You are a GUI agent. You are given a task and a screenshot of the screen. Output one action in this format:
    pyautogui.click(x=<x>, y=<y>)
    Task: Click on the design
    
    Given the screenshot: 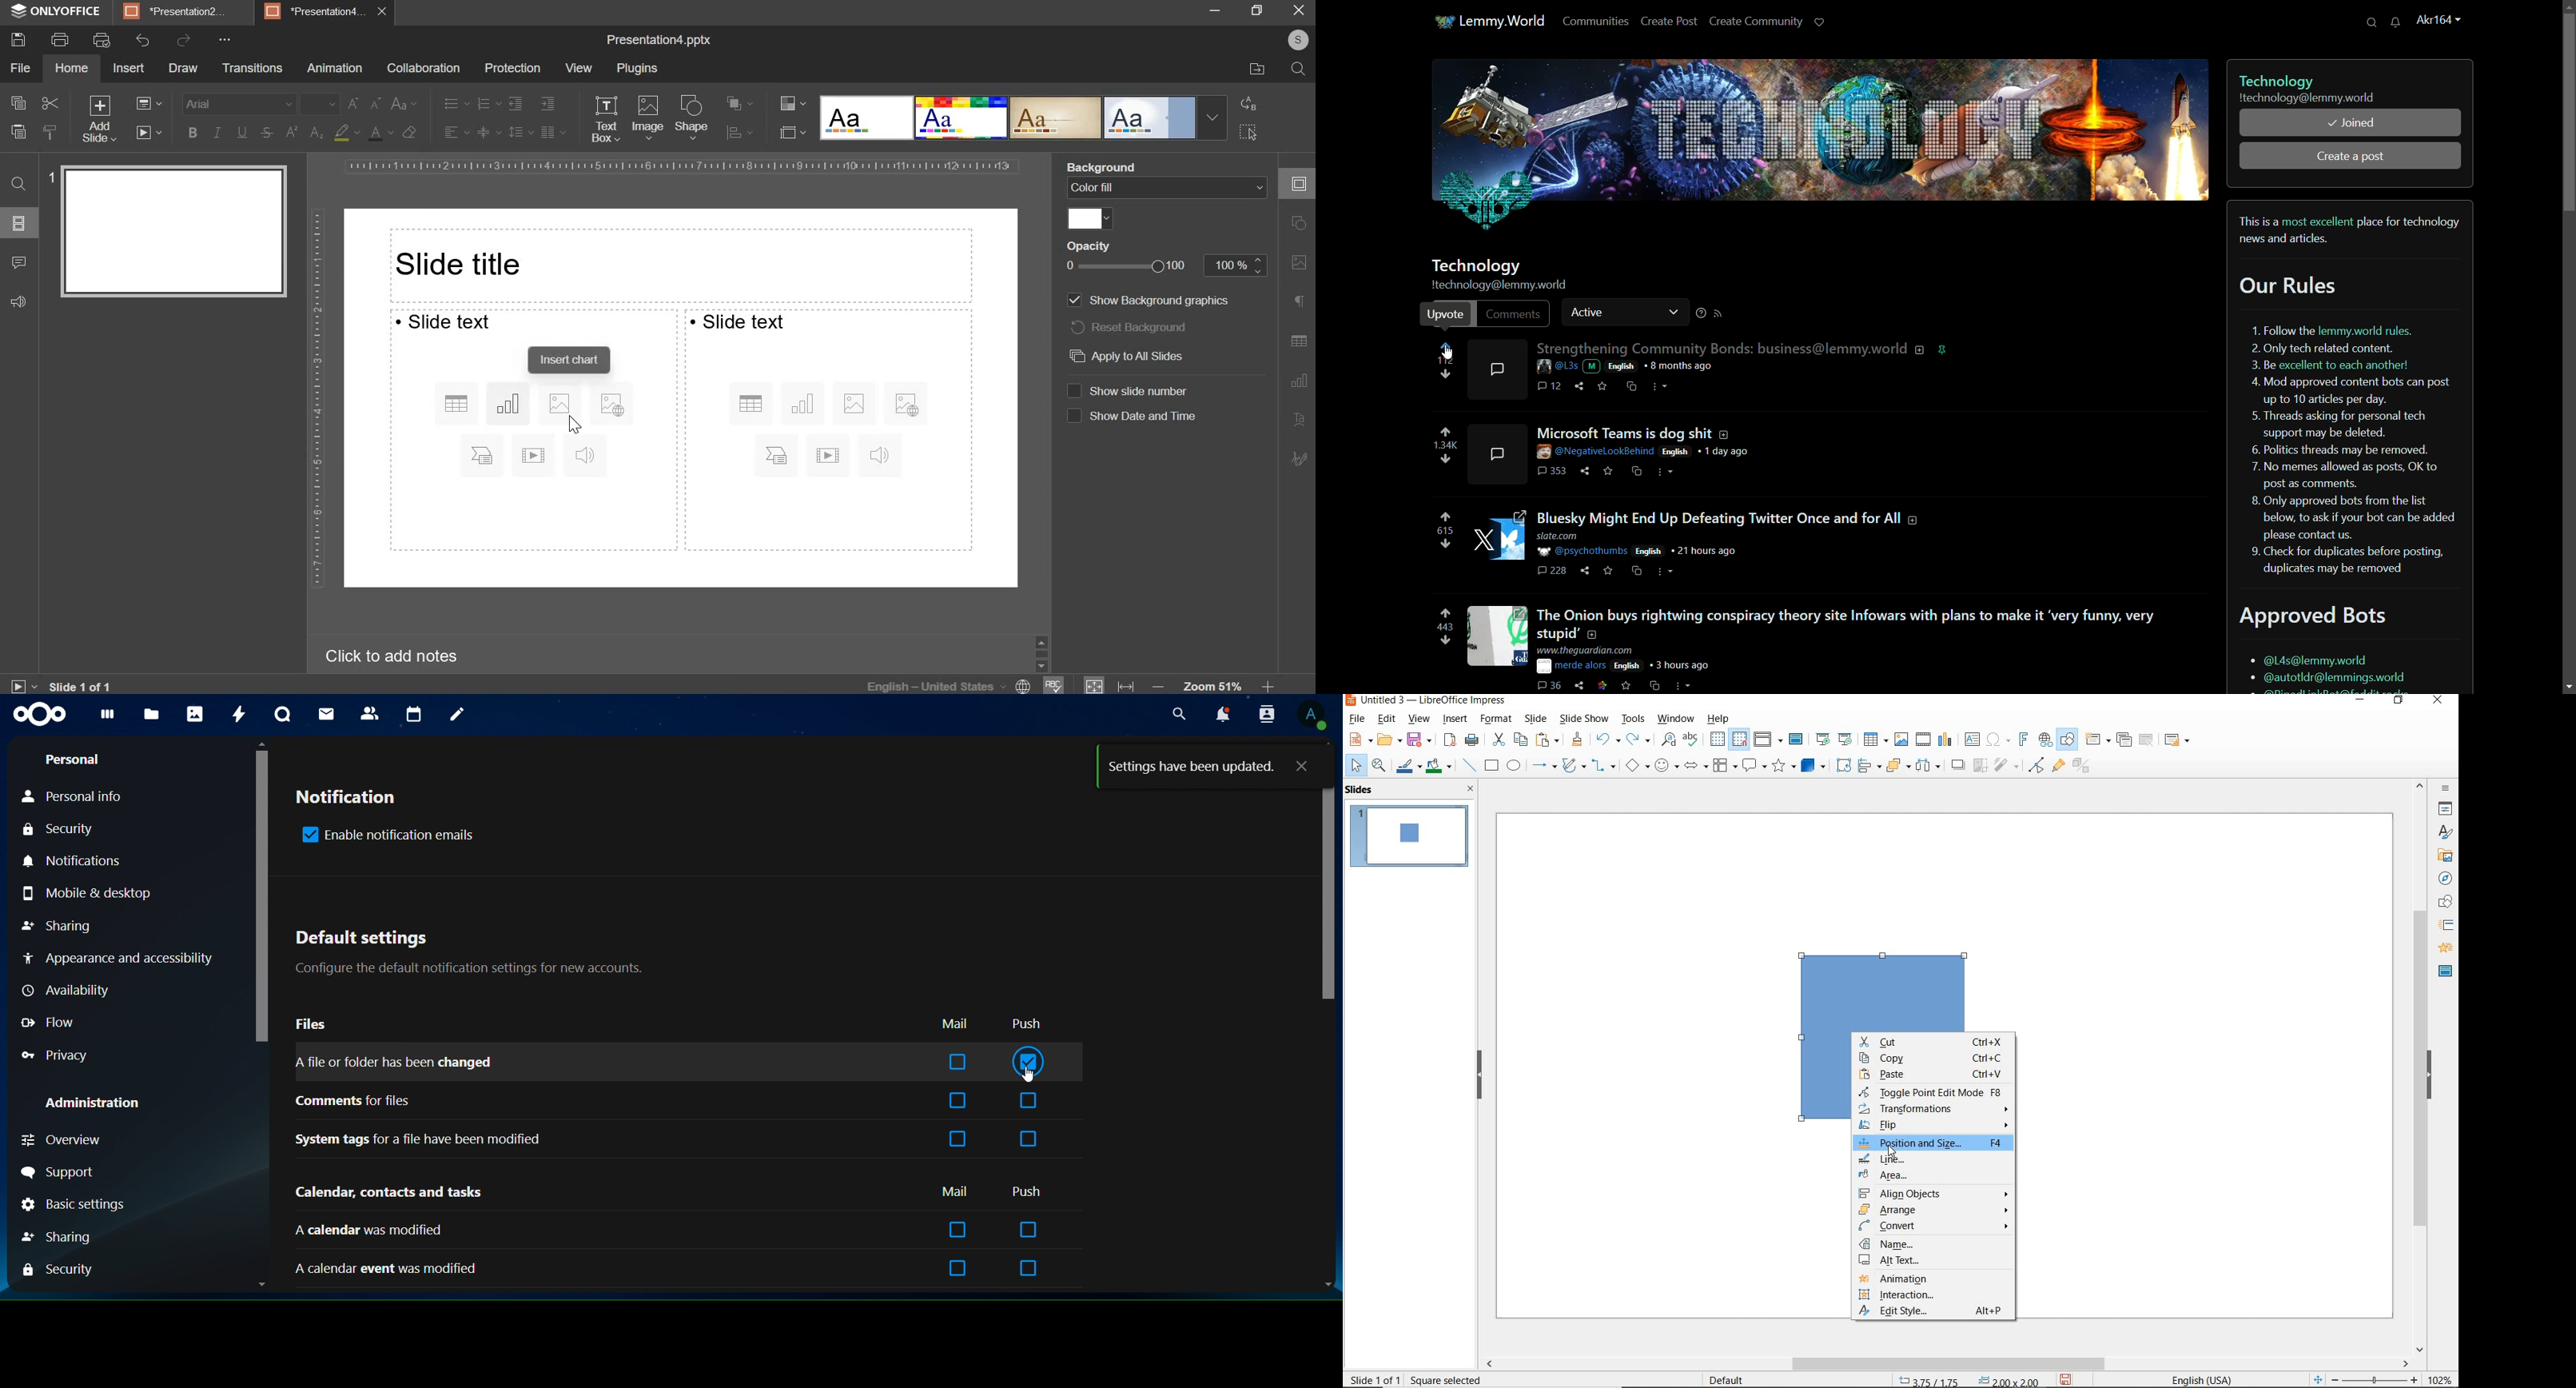 What is the action you would take?
    pyautogui.click(x=963, y=118)
    